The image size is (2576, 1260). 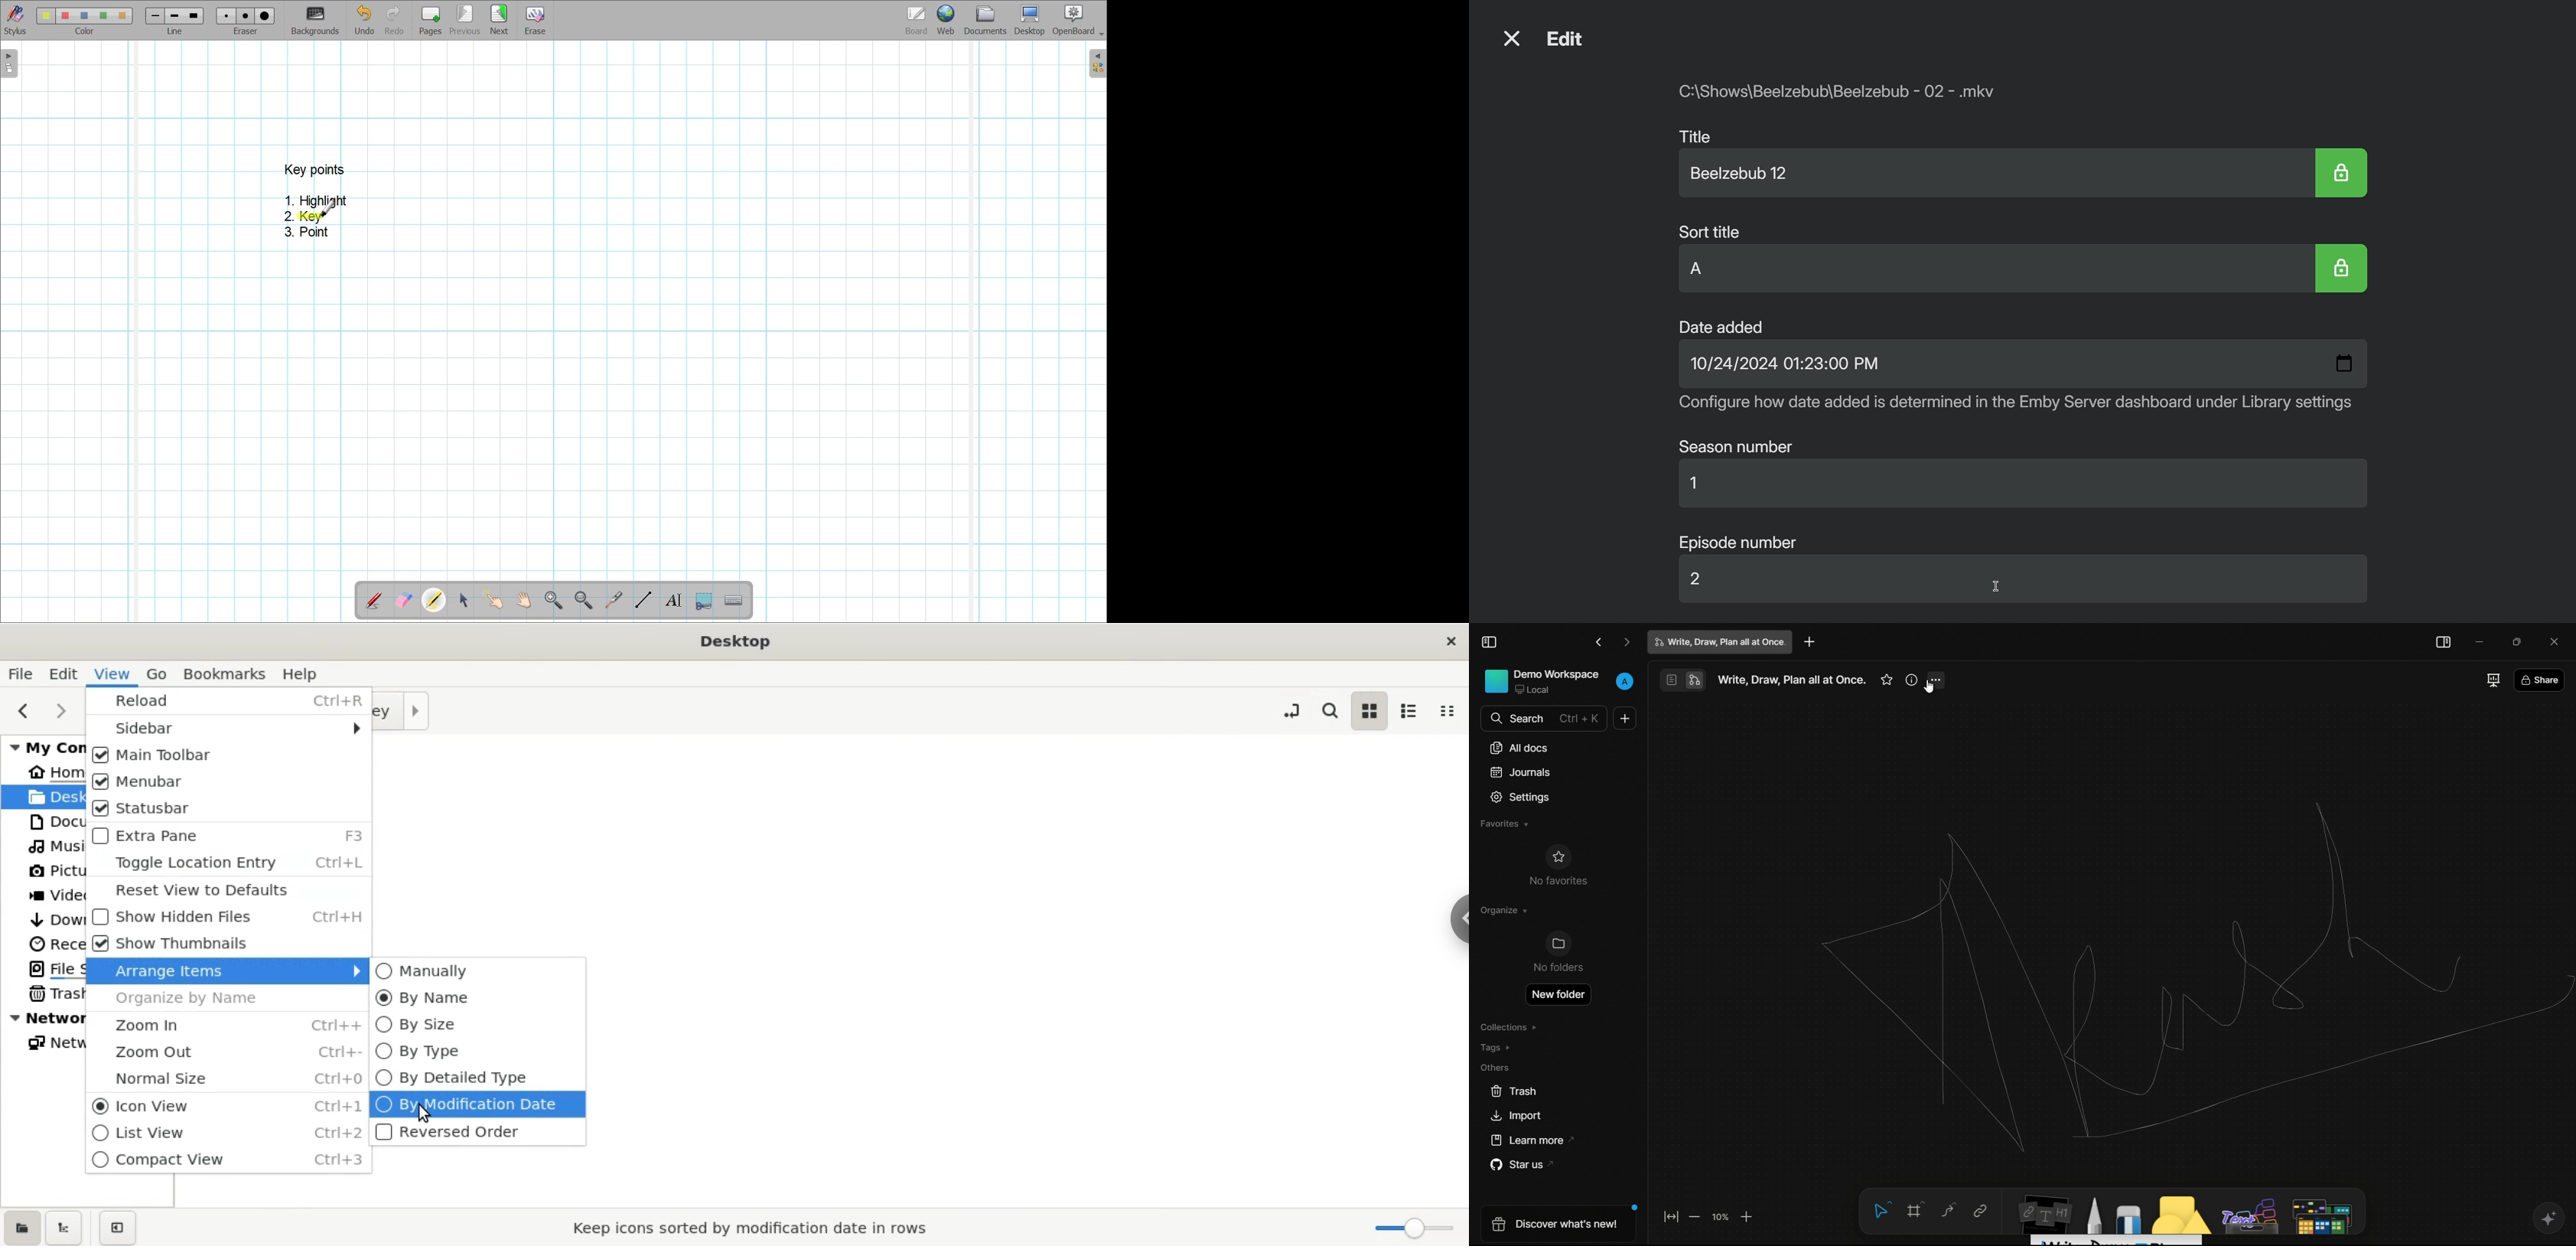 What do you see at coordinates (755, 1228) in the screenshot?
I see `keep icons sorted by modification date in rows` at bounding box center [755, 1228].